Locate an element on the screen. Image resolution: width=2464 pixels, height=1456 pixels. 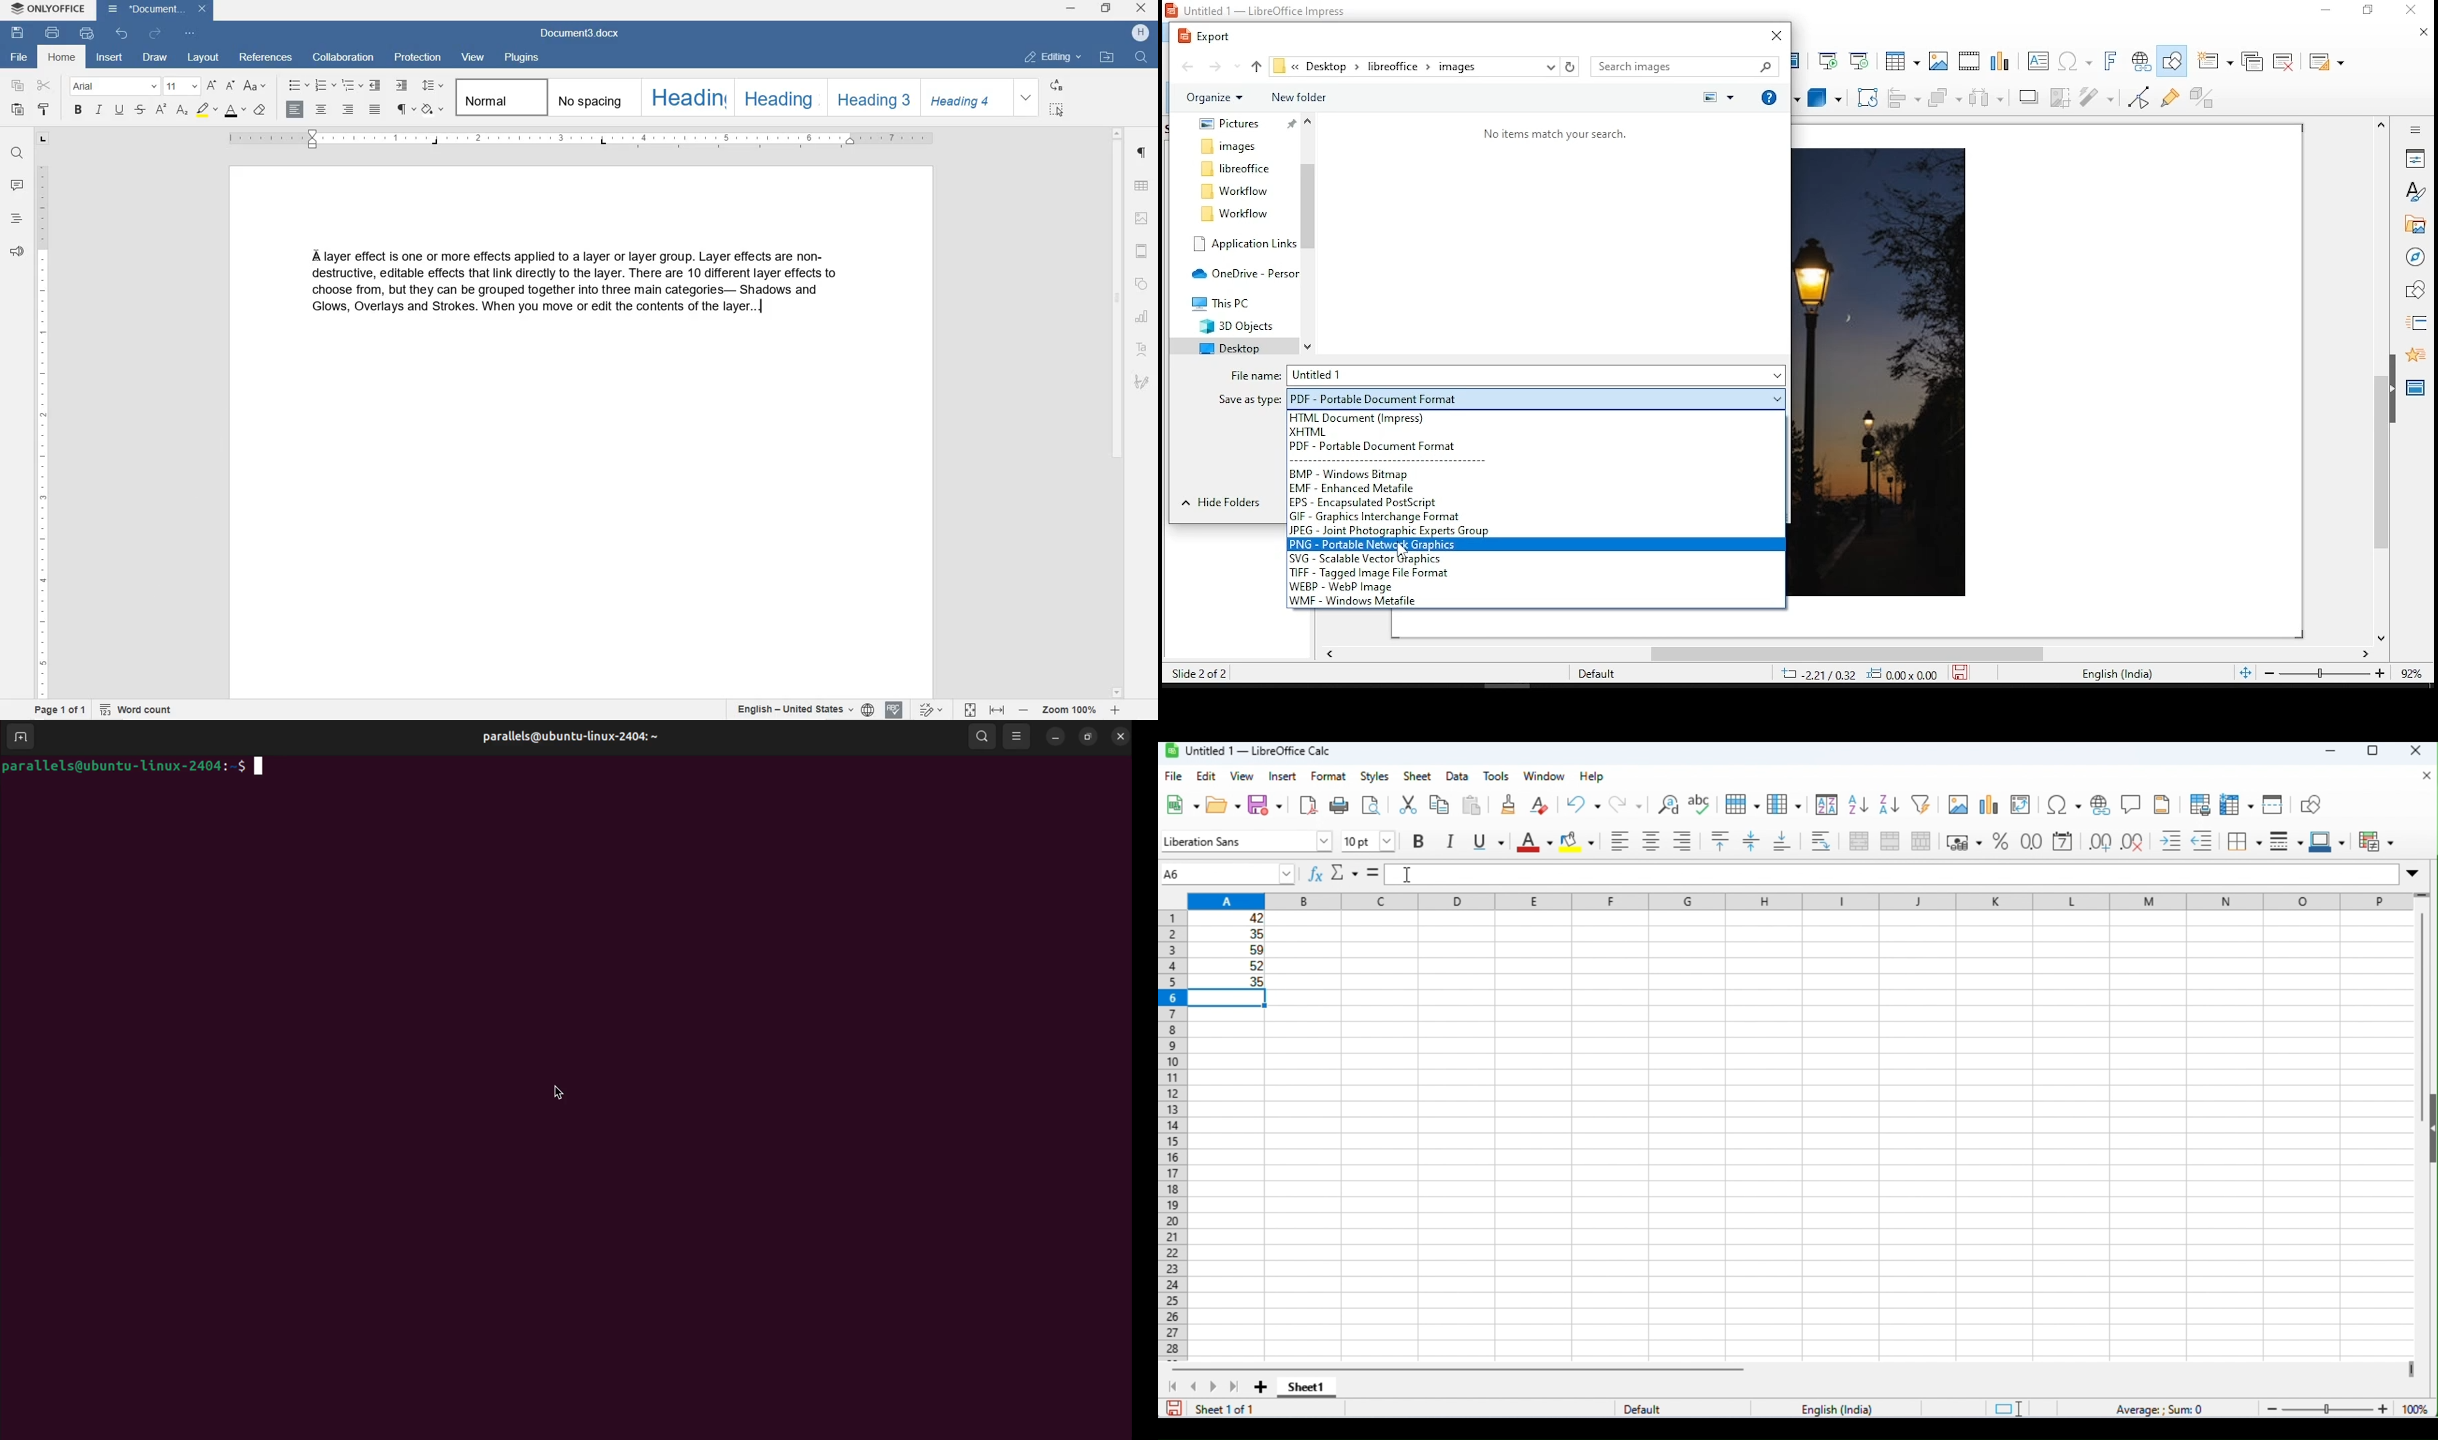
hyperlink is located at coordinates (2141, 59).